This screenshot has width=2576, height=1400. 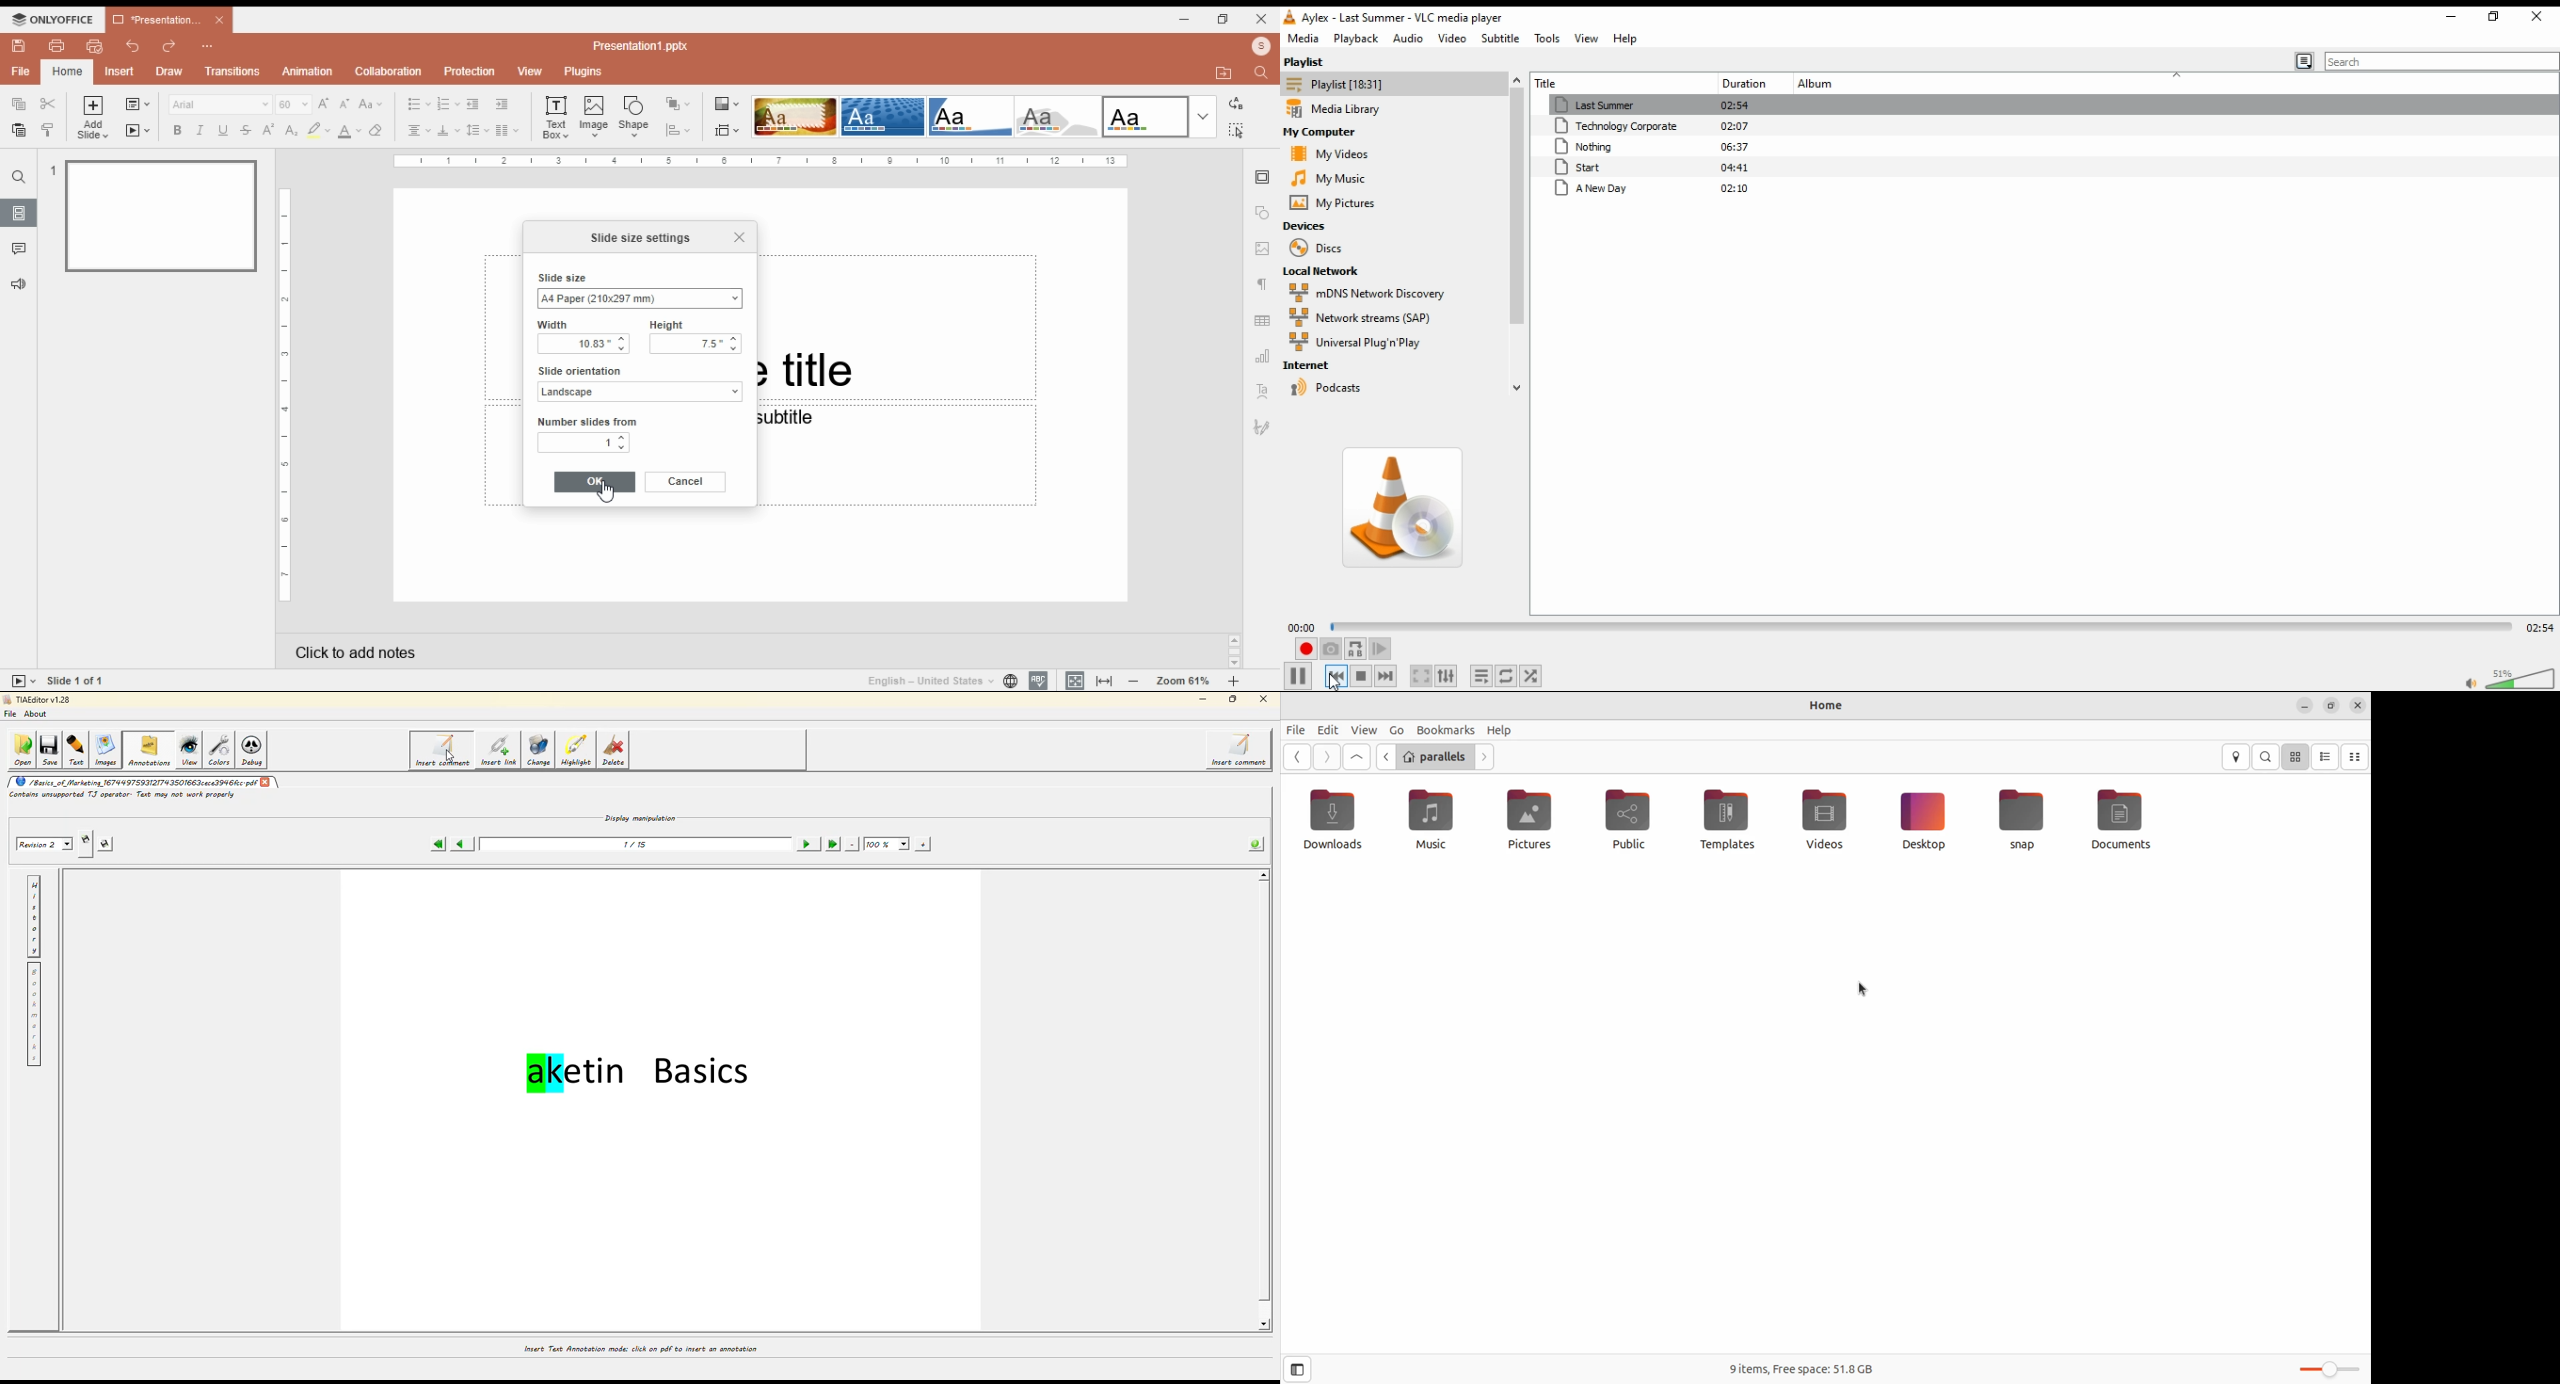 I want to click on slide 1, so click(x=154, y=214).